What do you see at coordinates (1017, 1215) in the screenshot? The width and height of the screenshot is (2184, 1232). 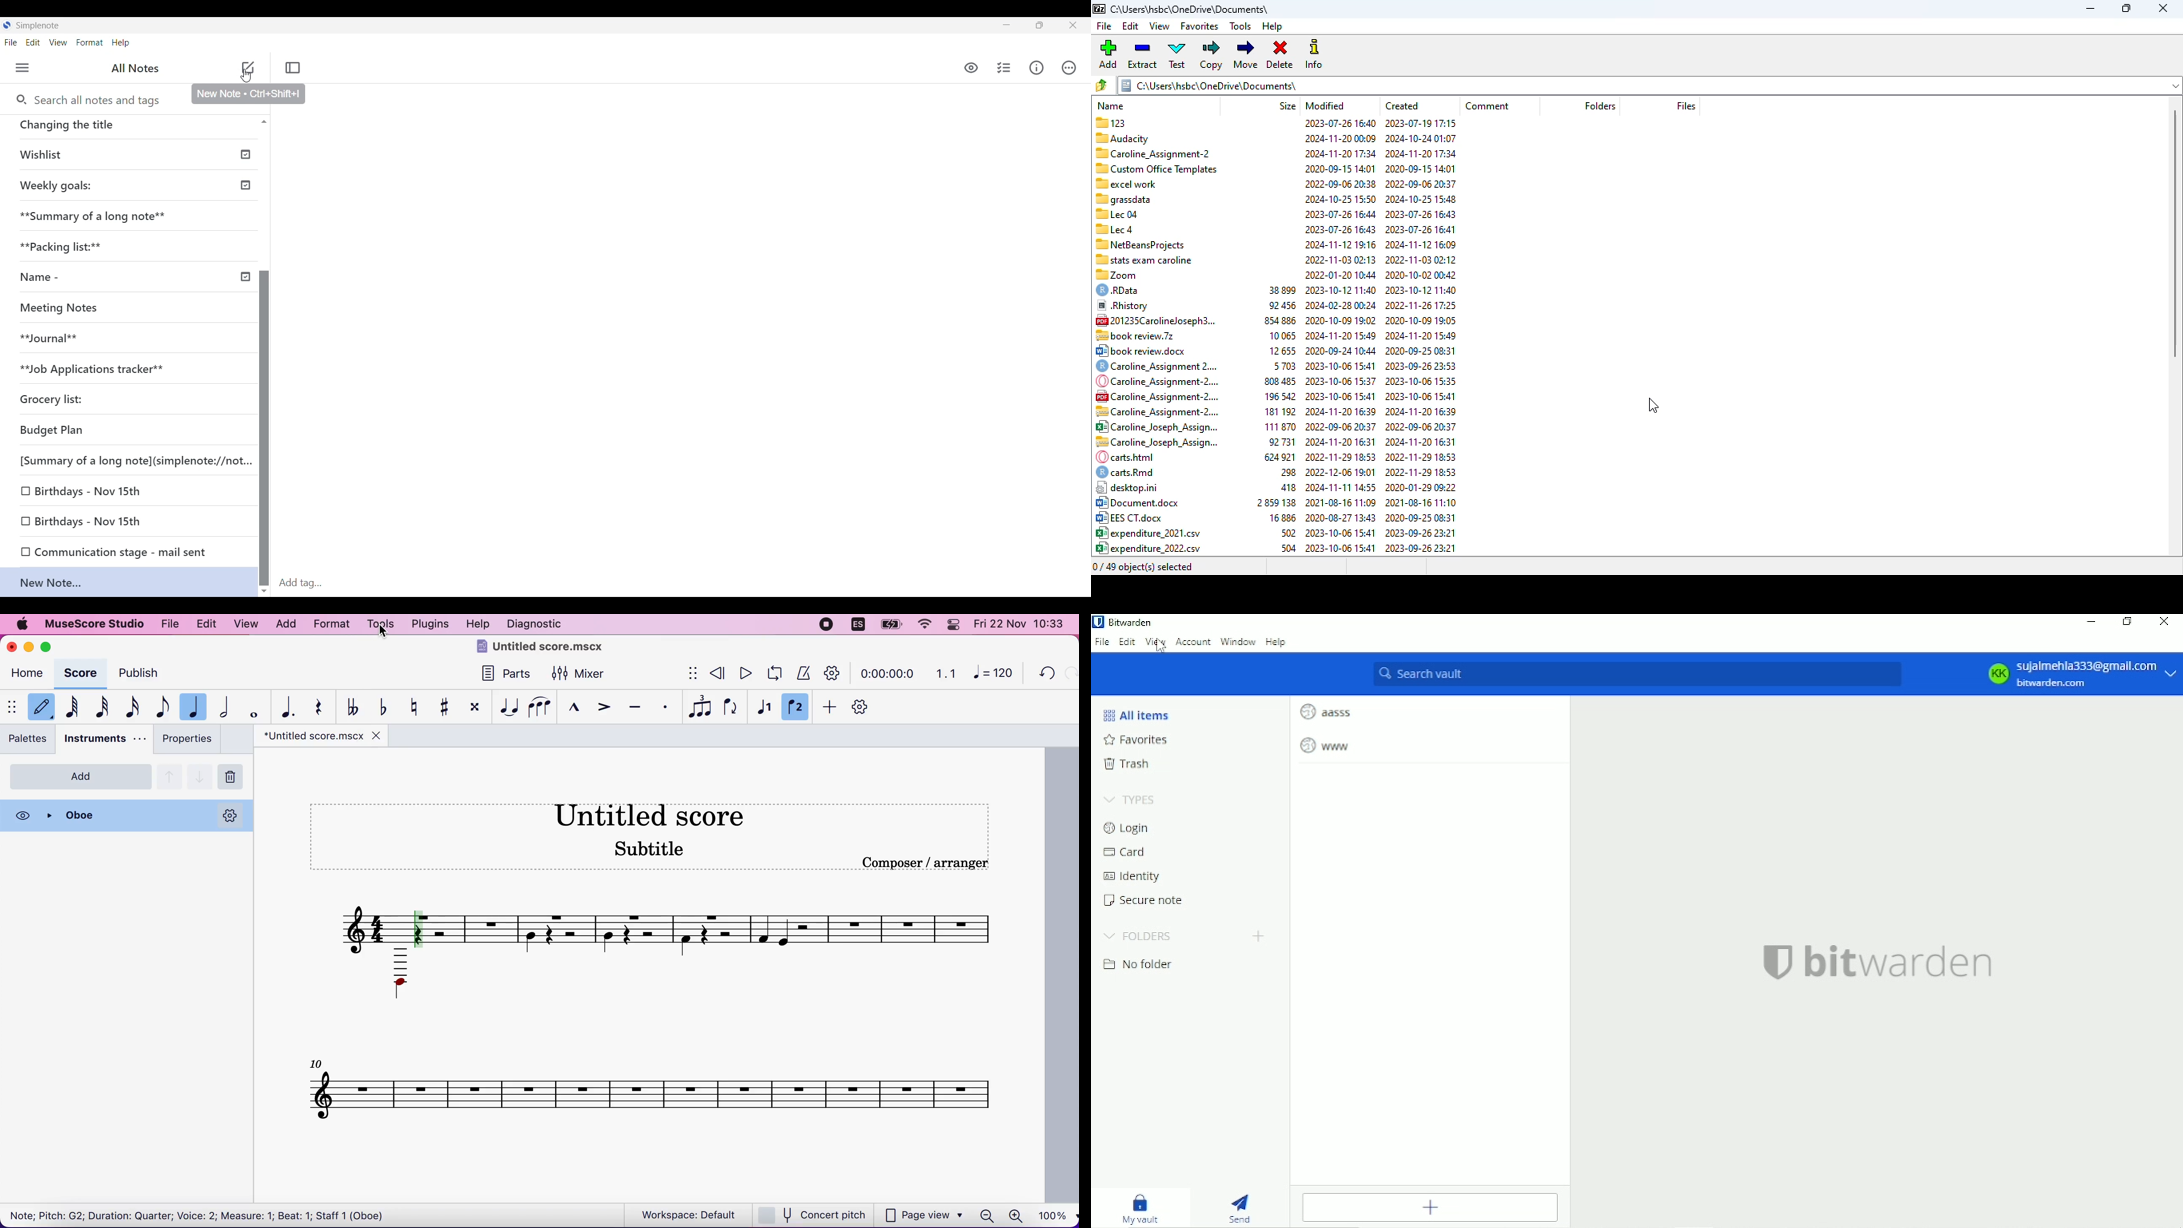 I see `zoom in` at bounding box center [1017, 1215].